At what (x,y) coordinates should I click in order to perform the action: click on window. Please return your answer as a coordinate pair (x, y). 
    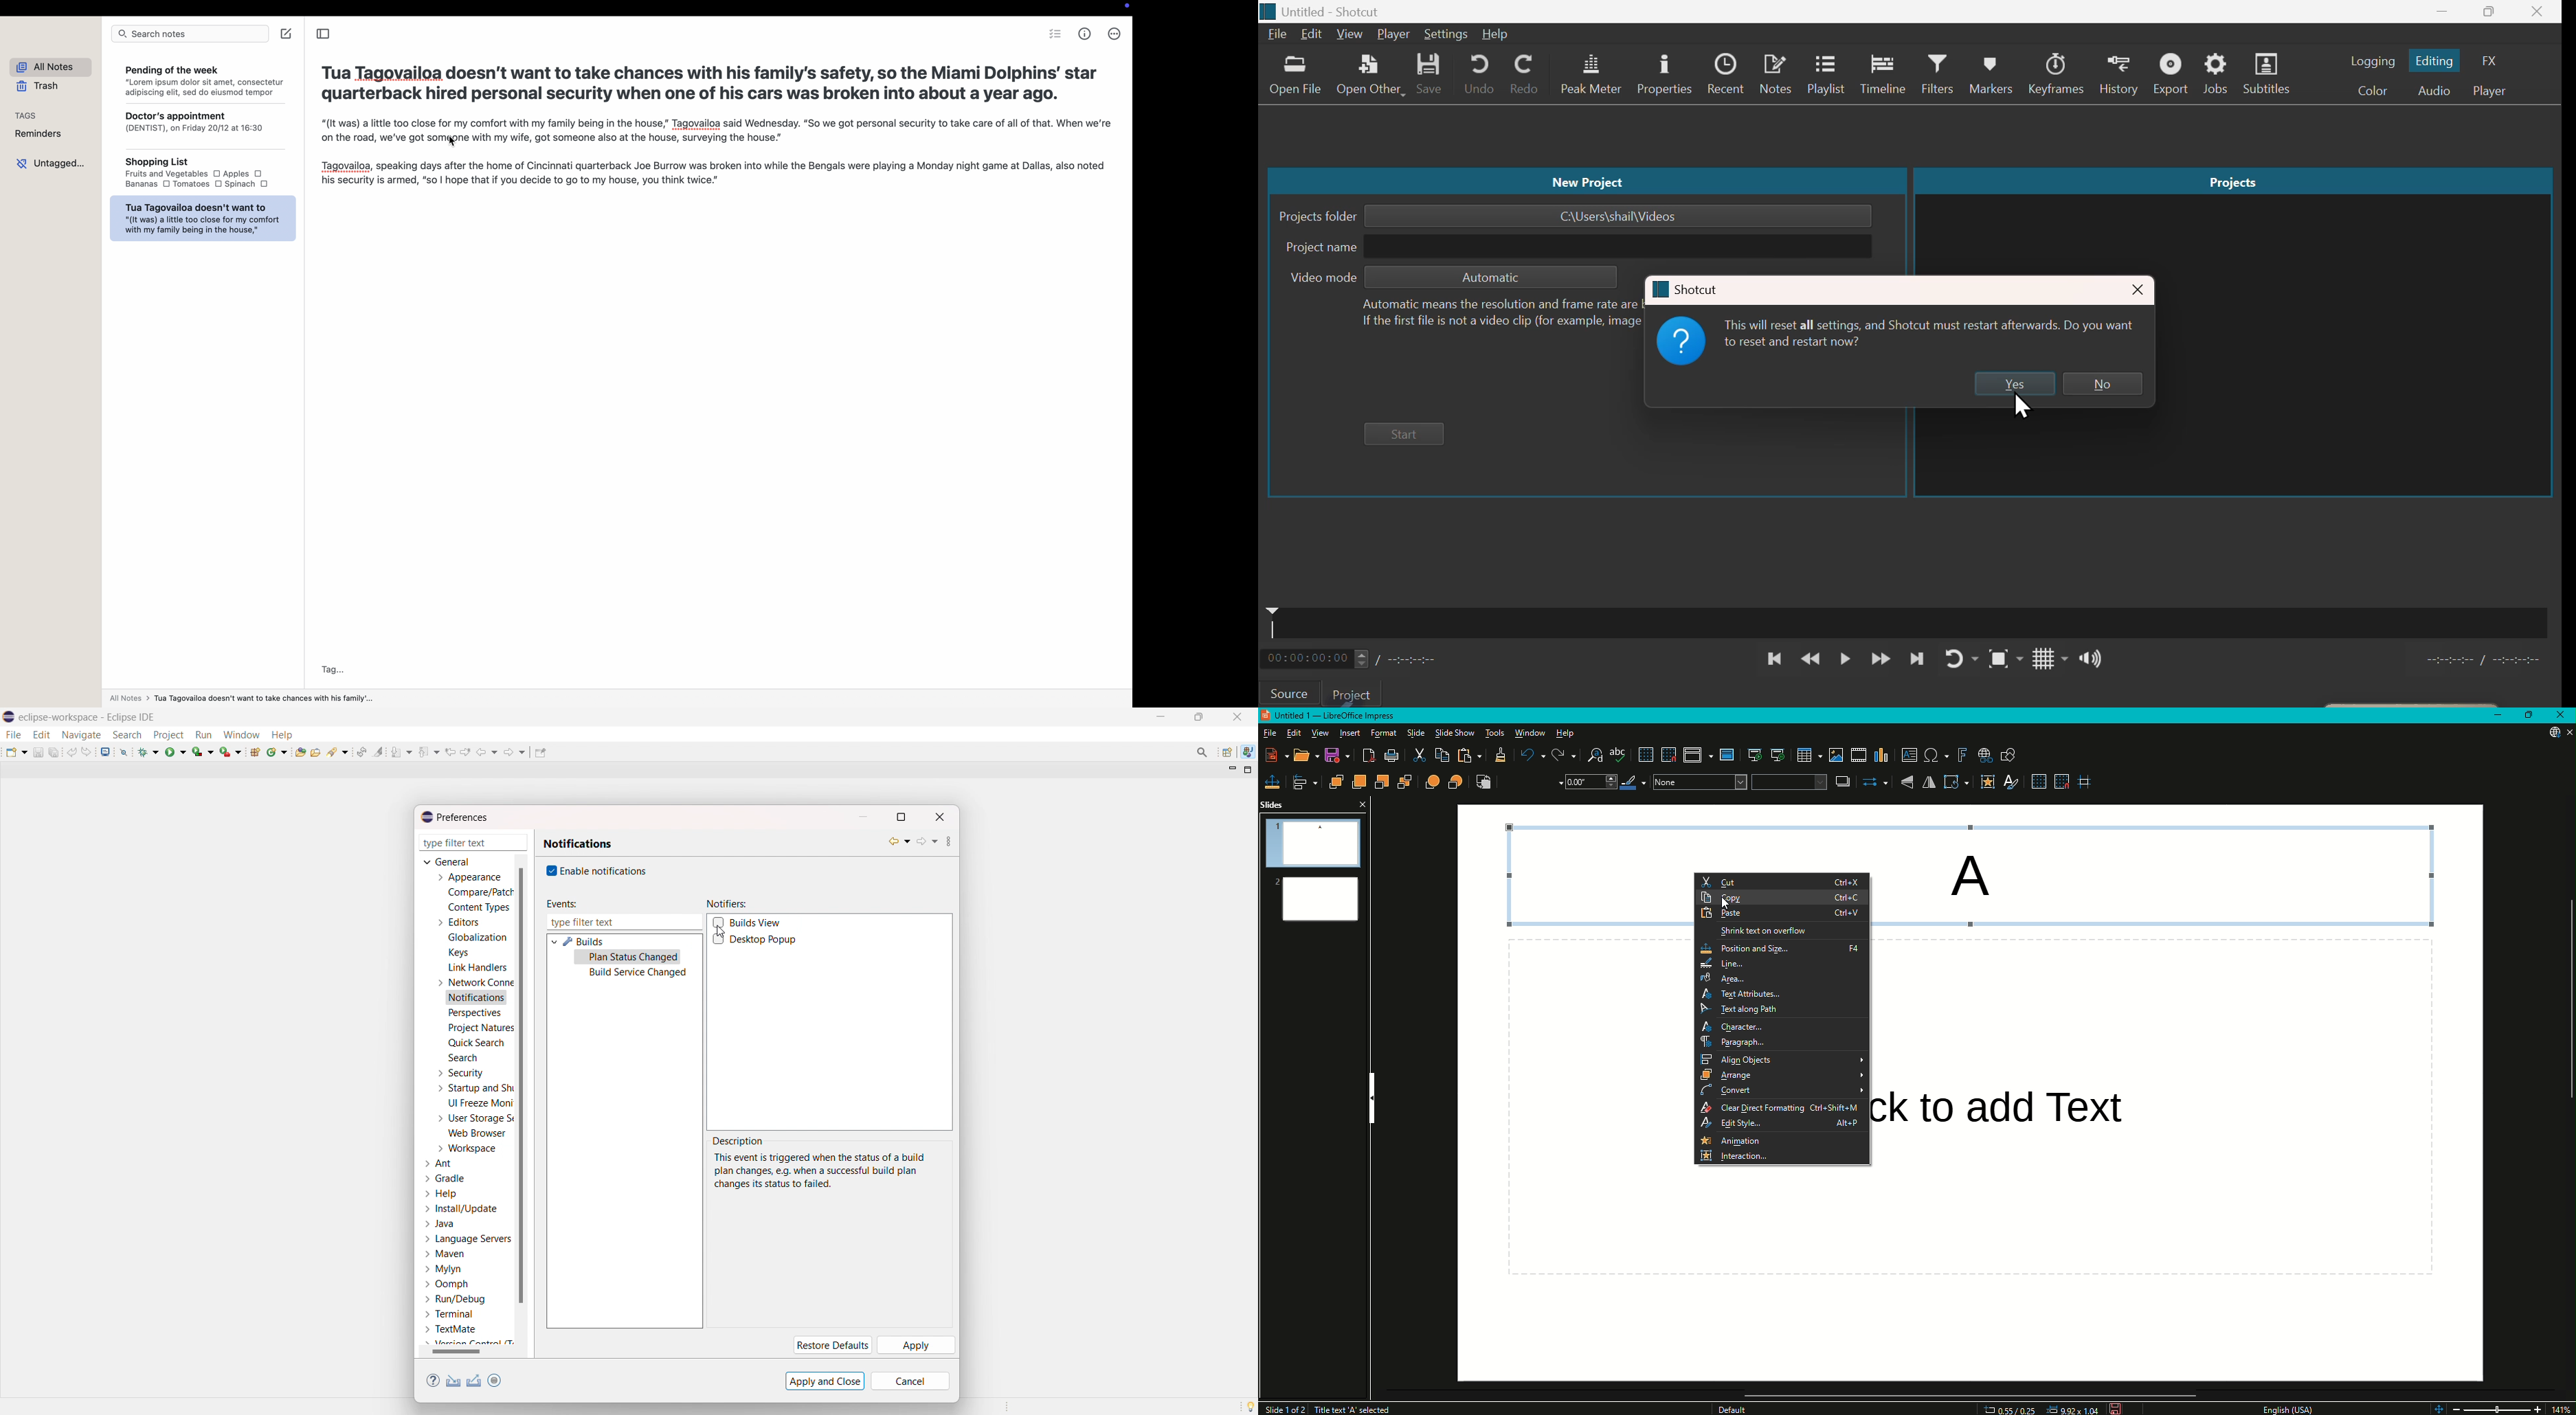
    Looking at the image, I should click on (241, 734).